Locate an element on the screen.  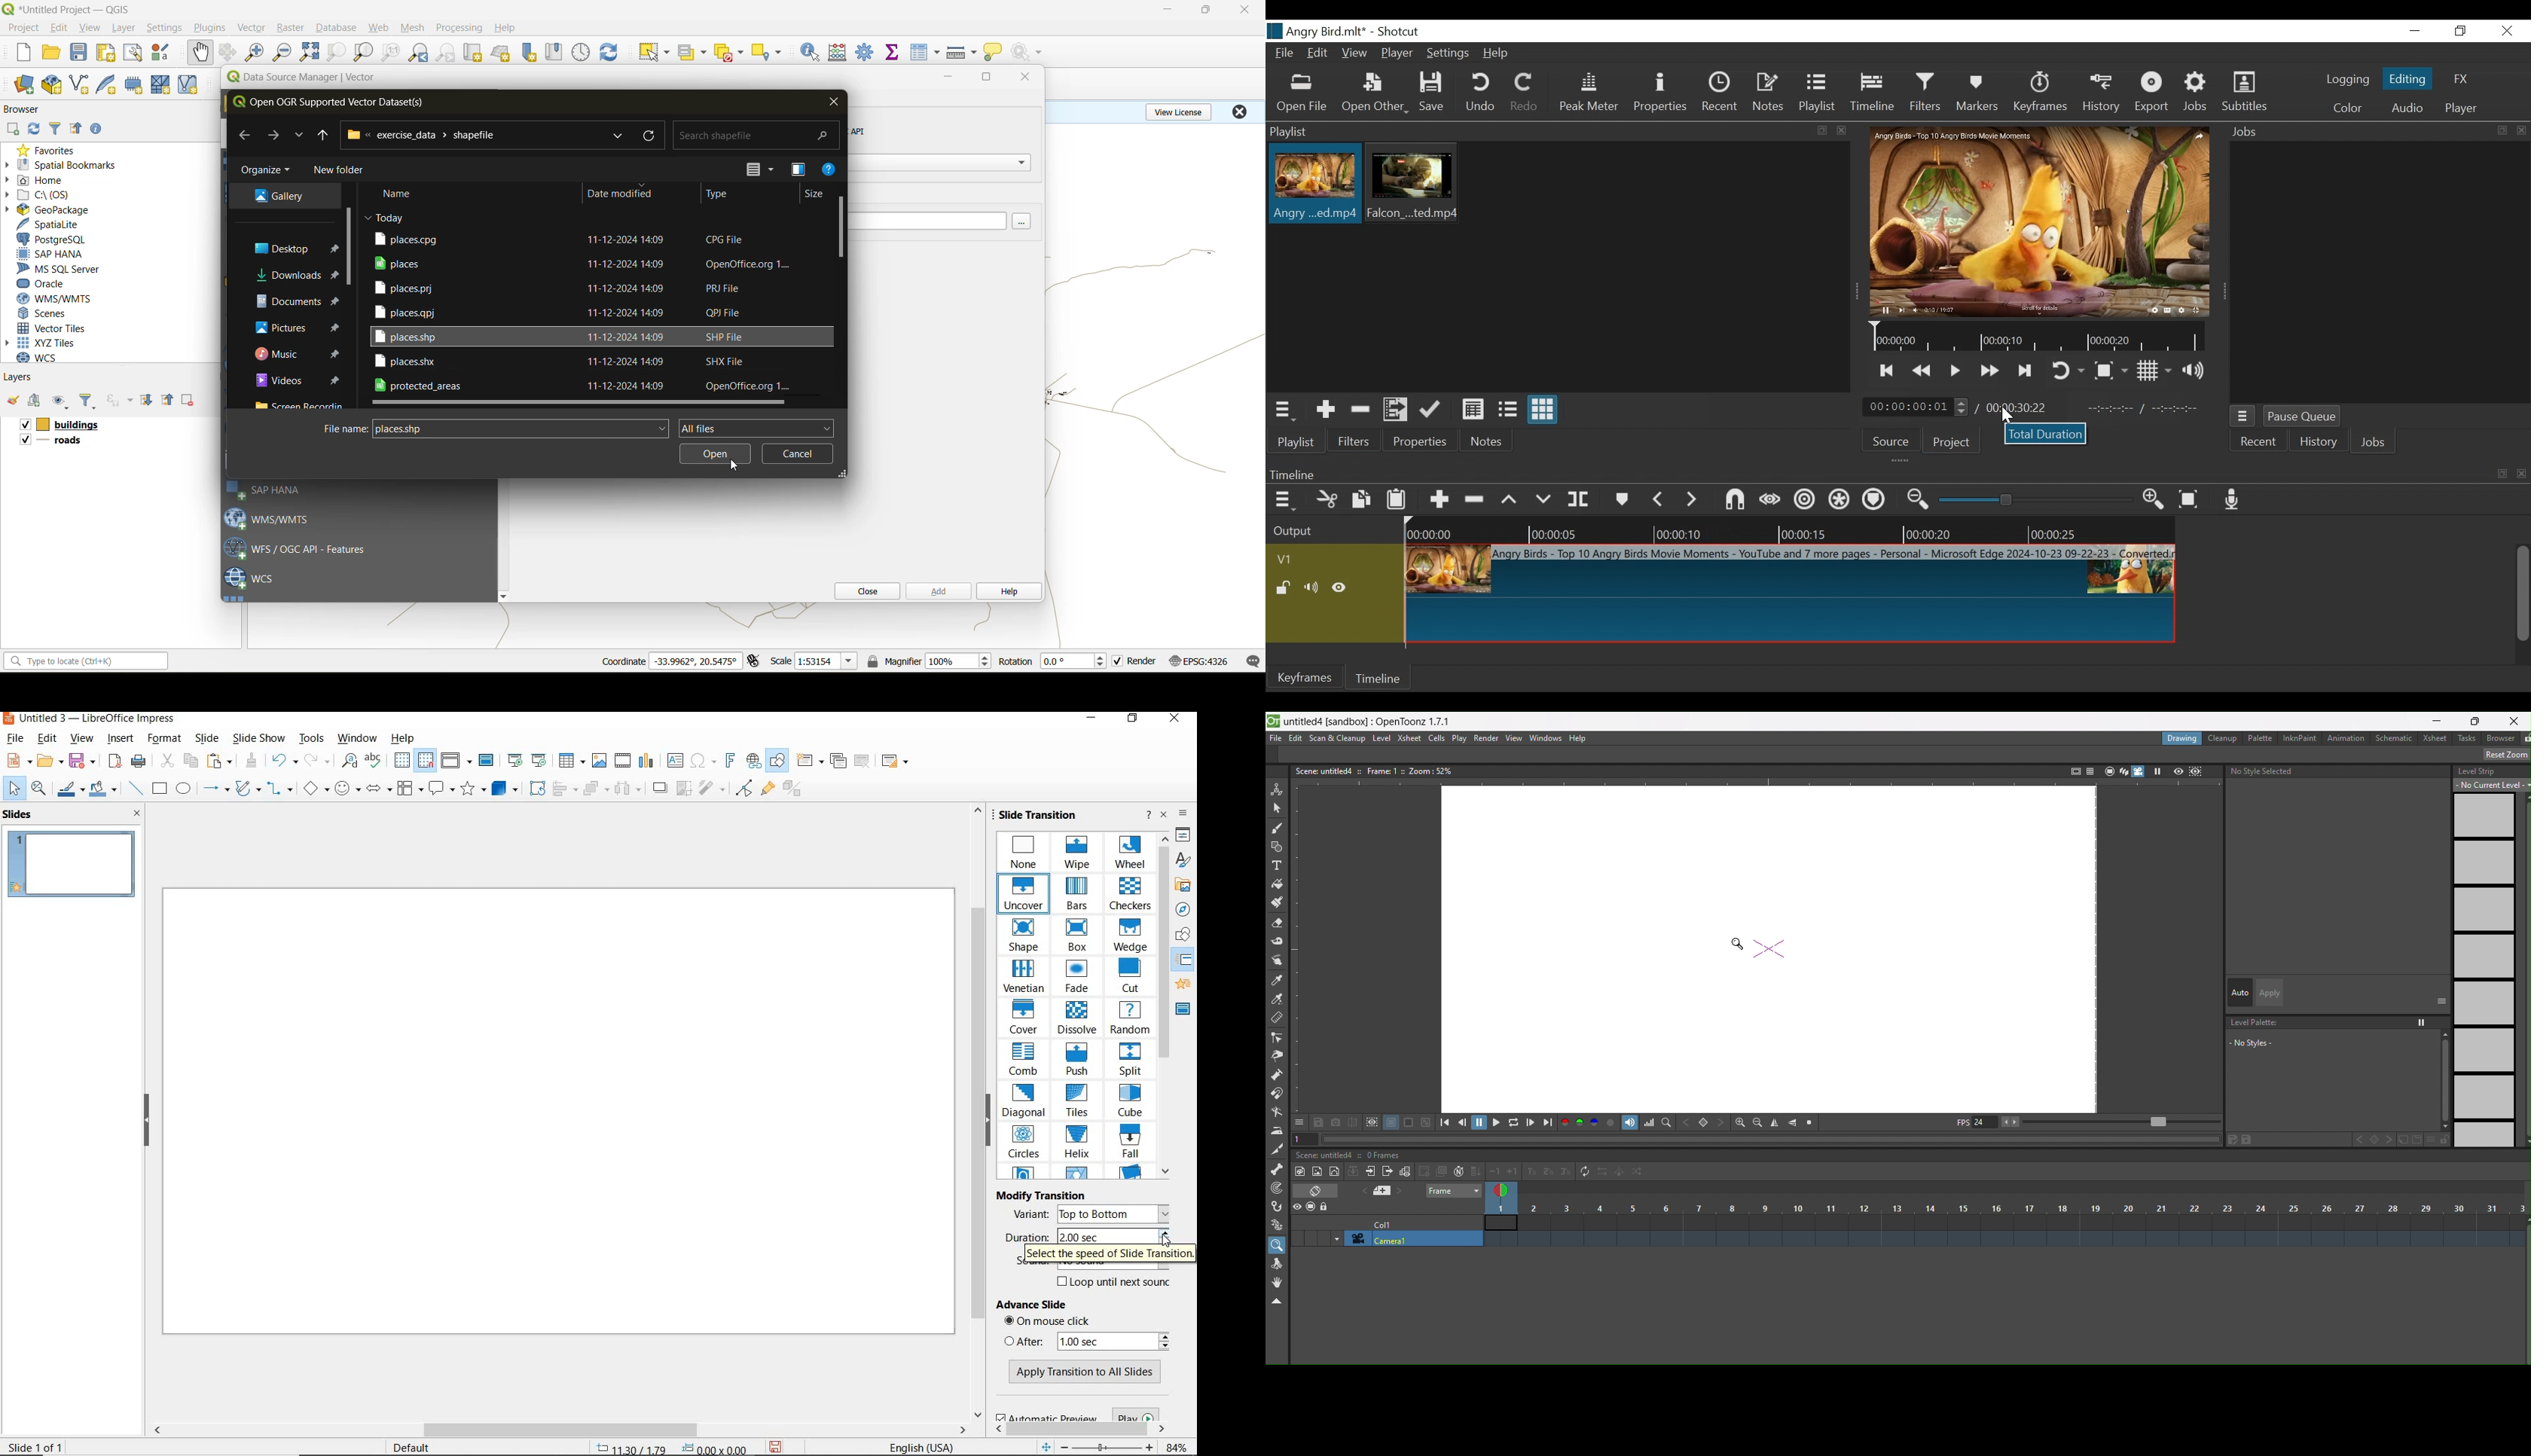
SAVE is located at coordinates (82, 760).